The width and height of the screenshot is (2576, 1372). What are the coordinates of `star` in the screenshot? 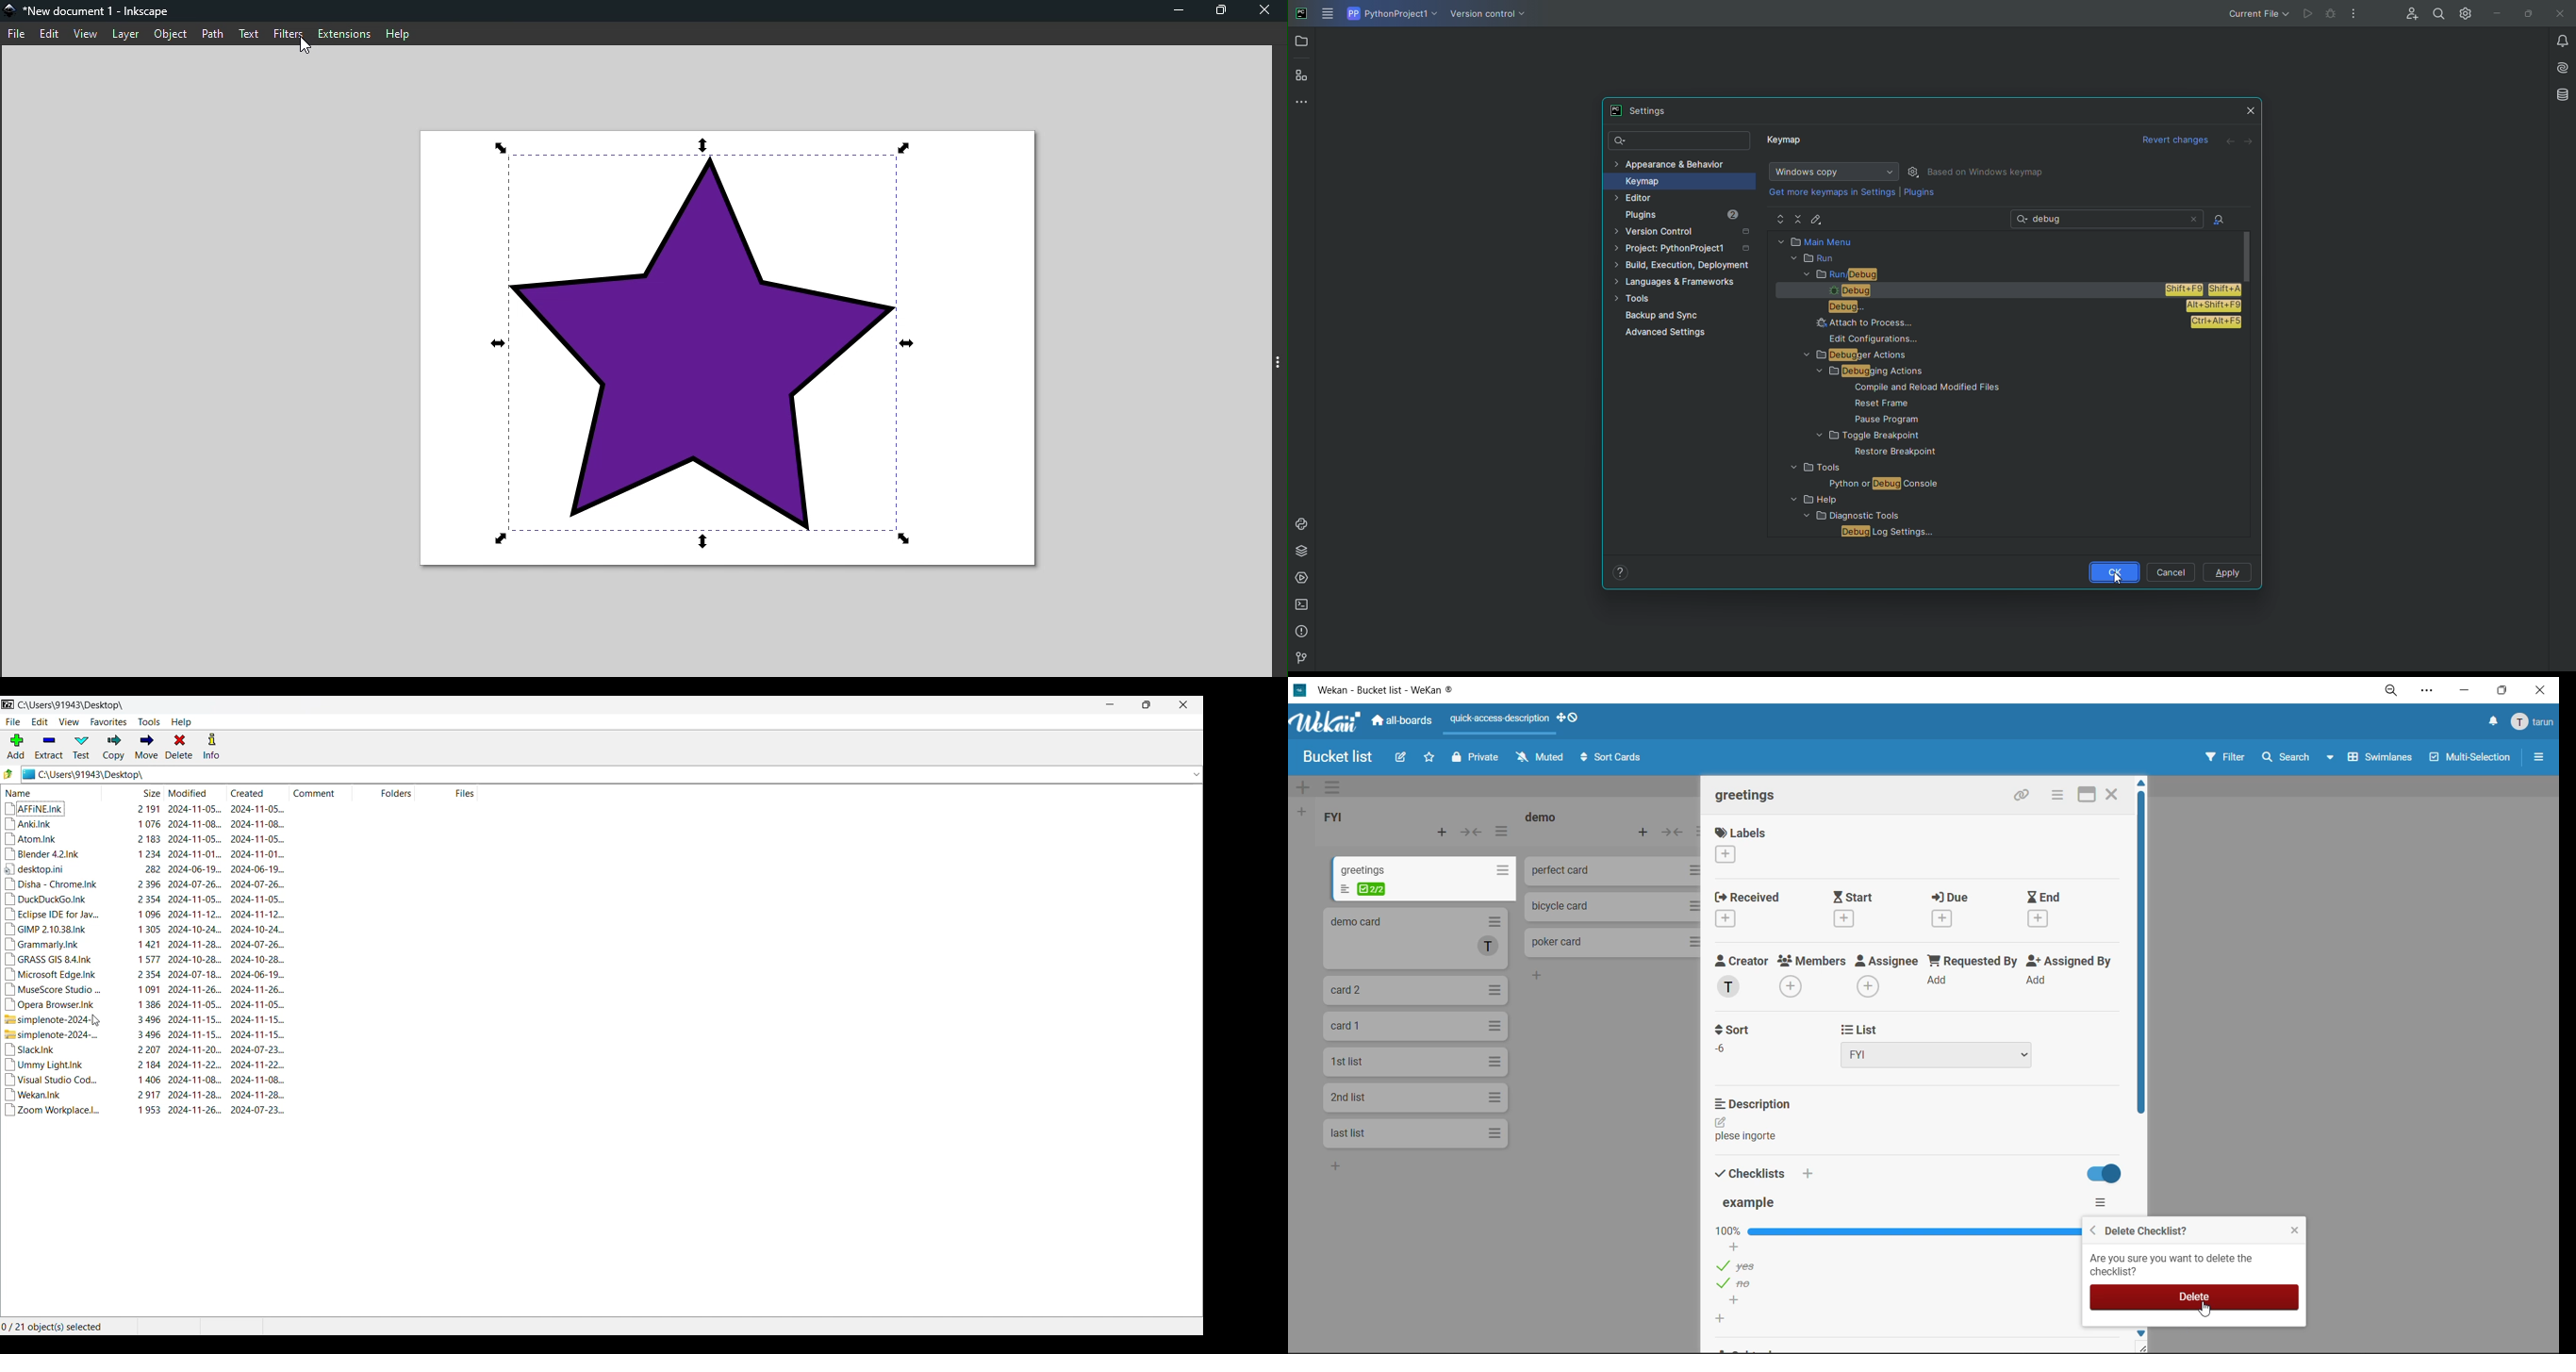 It's located at (1432, 757).